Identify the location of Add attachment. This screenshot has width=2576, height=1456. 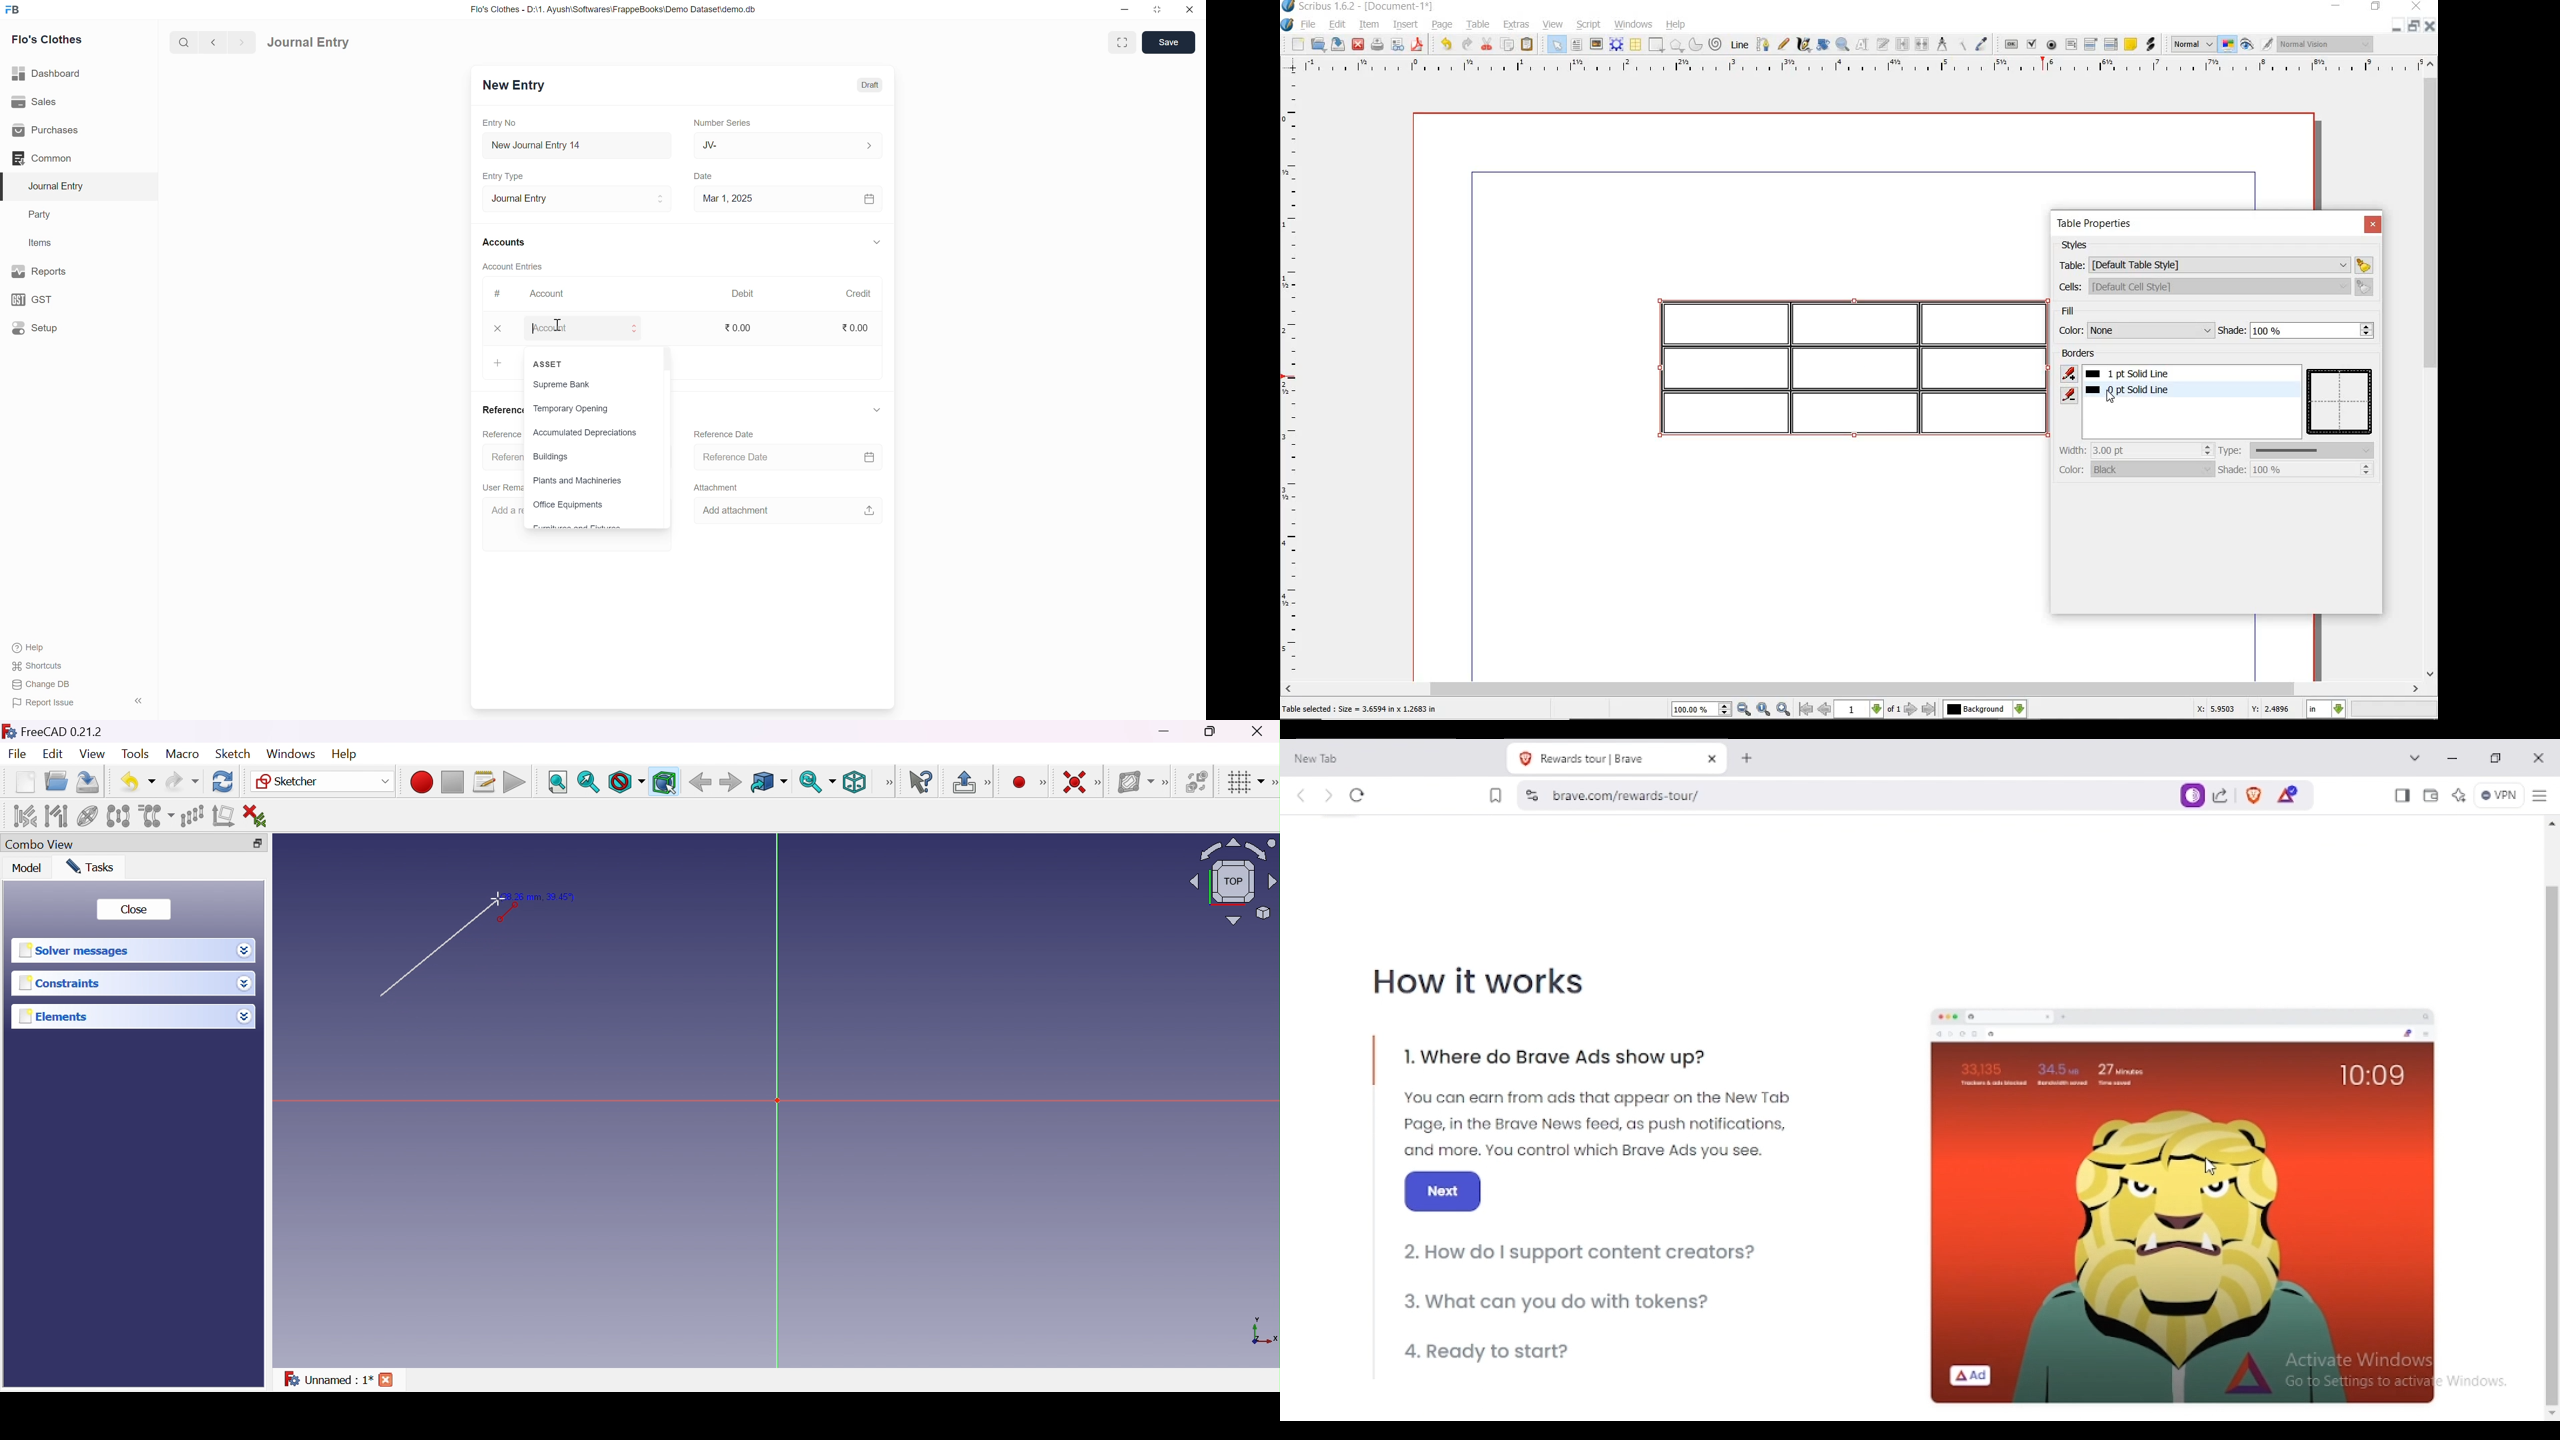
(745, 511).